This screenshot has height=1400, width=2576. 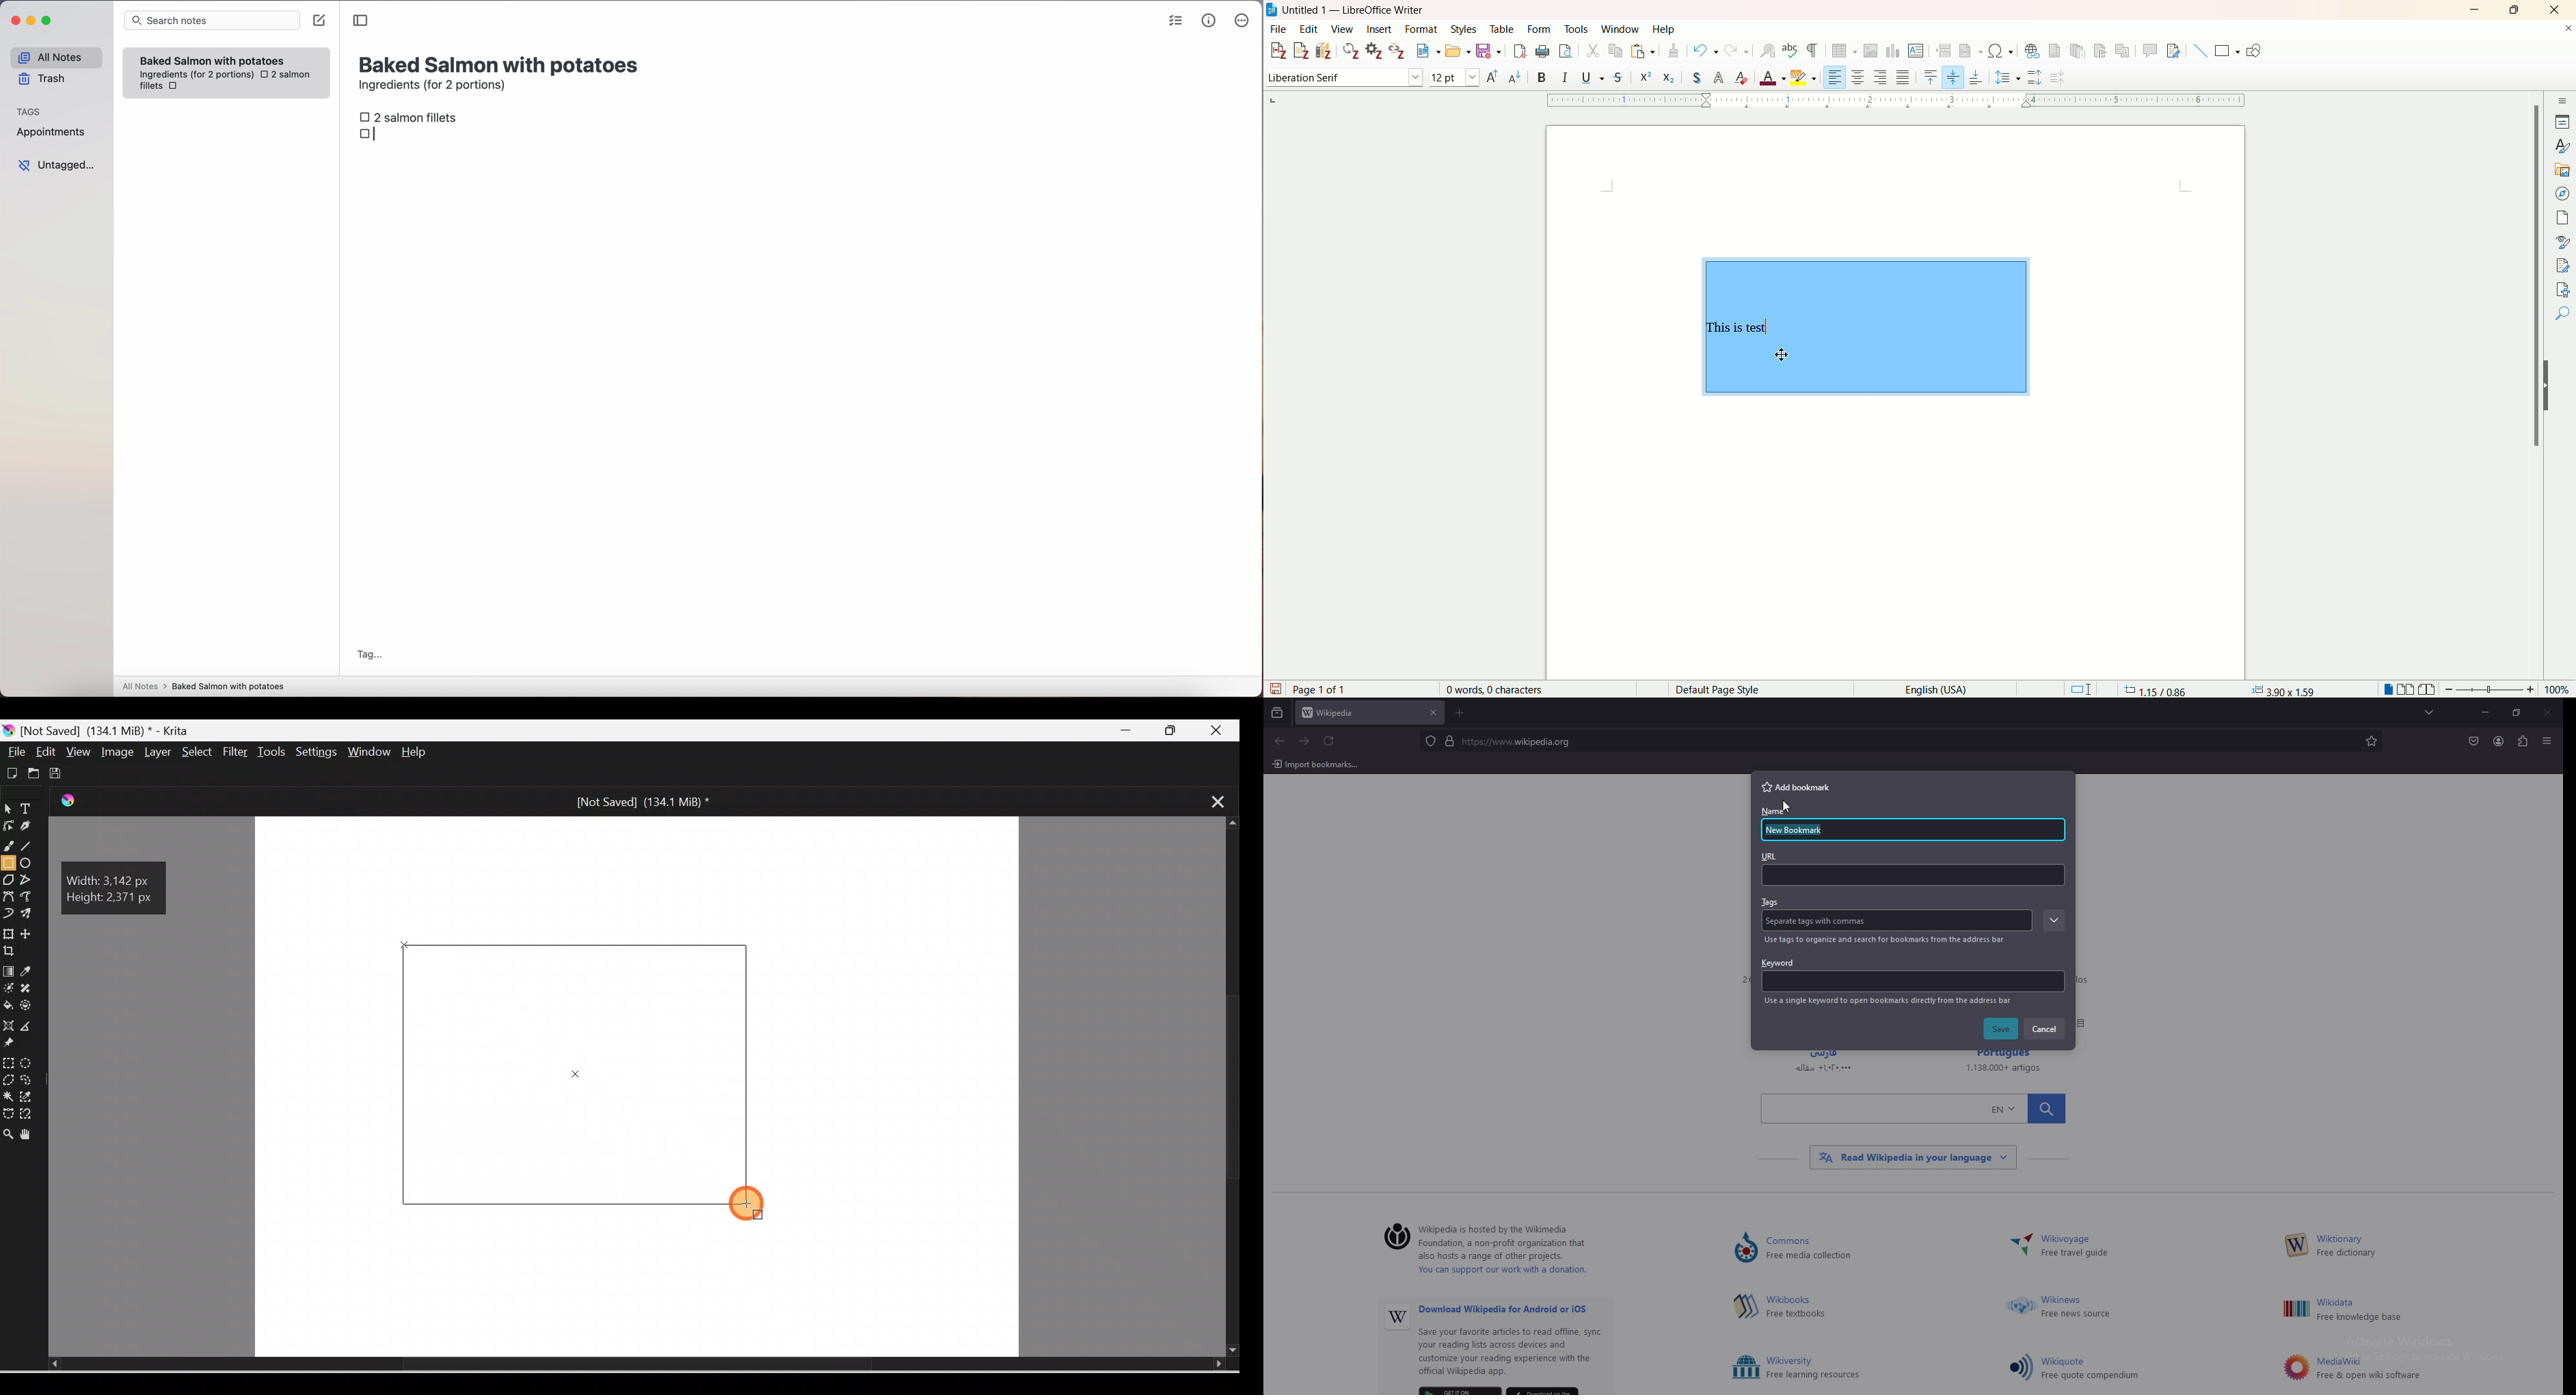 What do you see at coordinates (2081, 1247) in the screenshot?
I see `~ Wikivoyage
Free travel guide` at bounding box center [2081, 1247].